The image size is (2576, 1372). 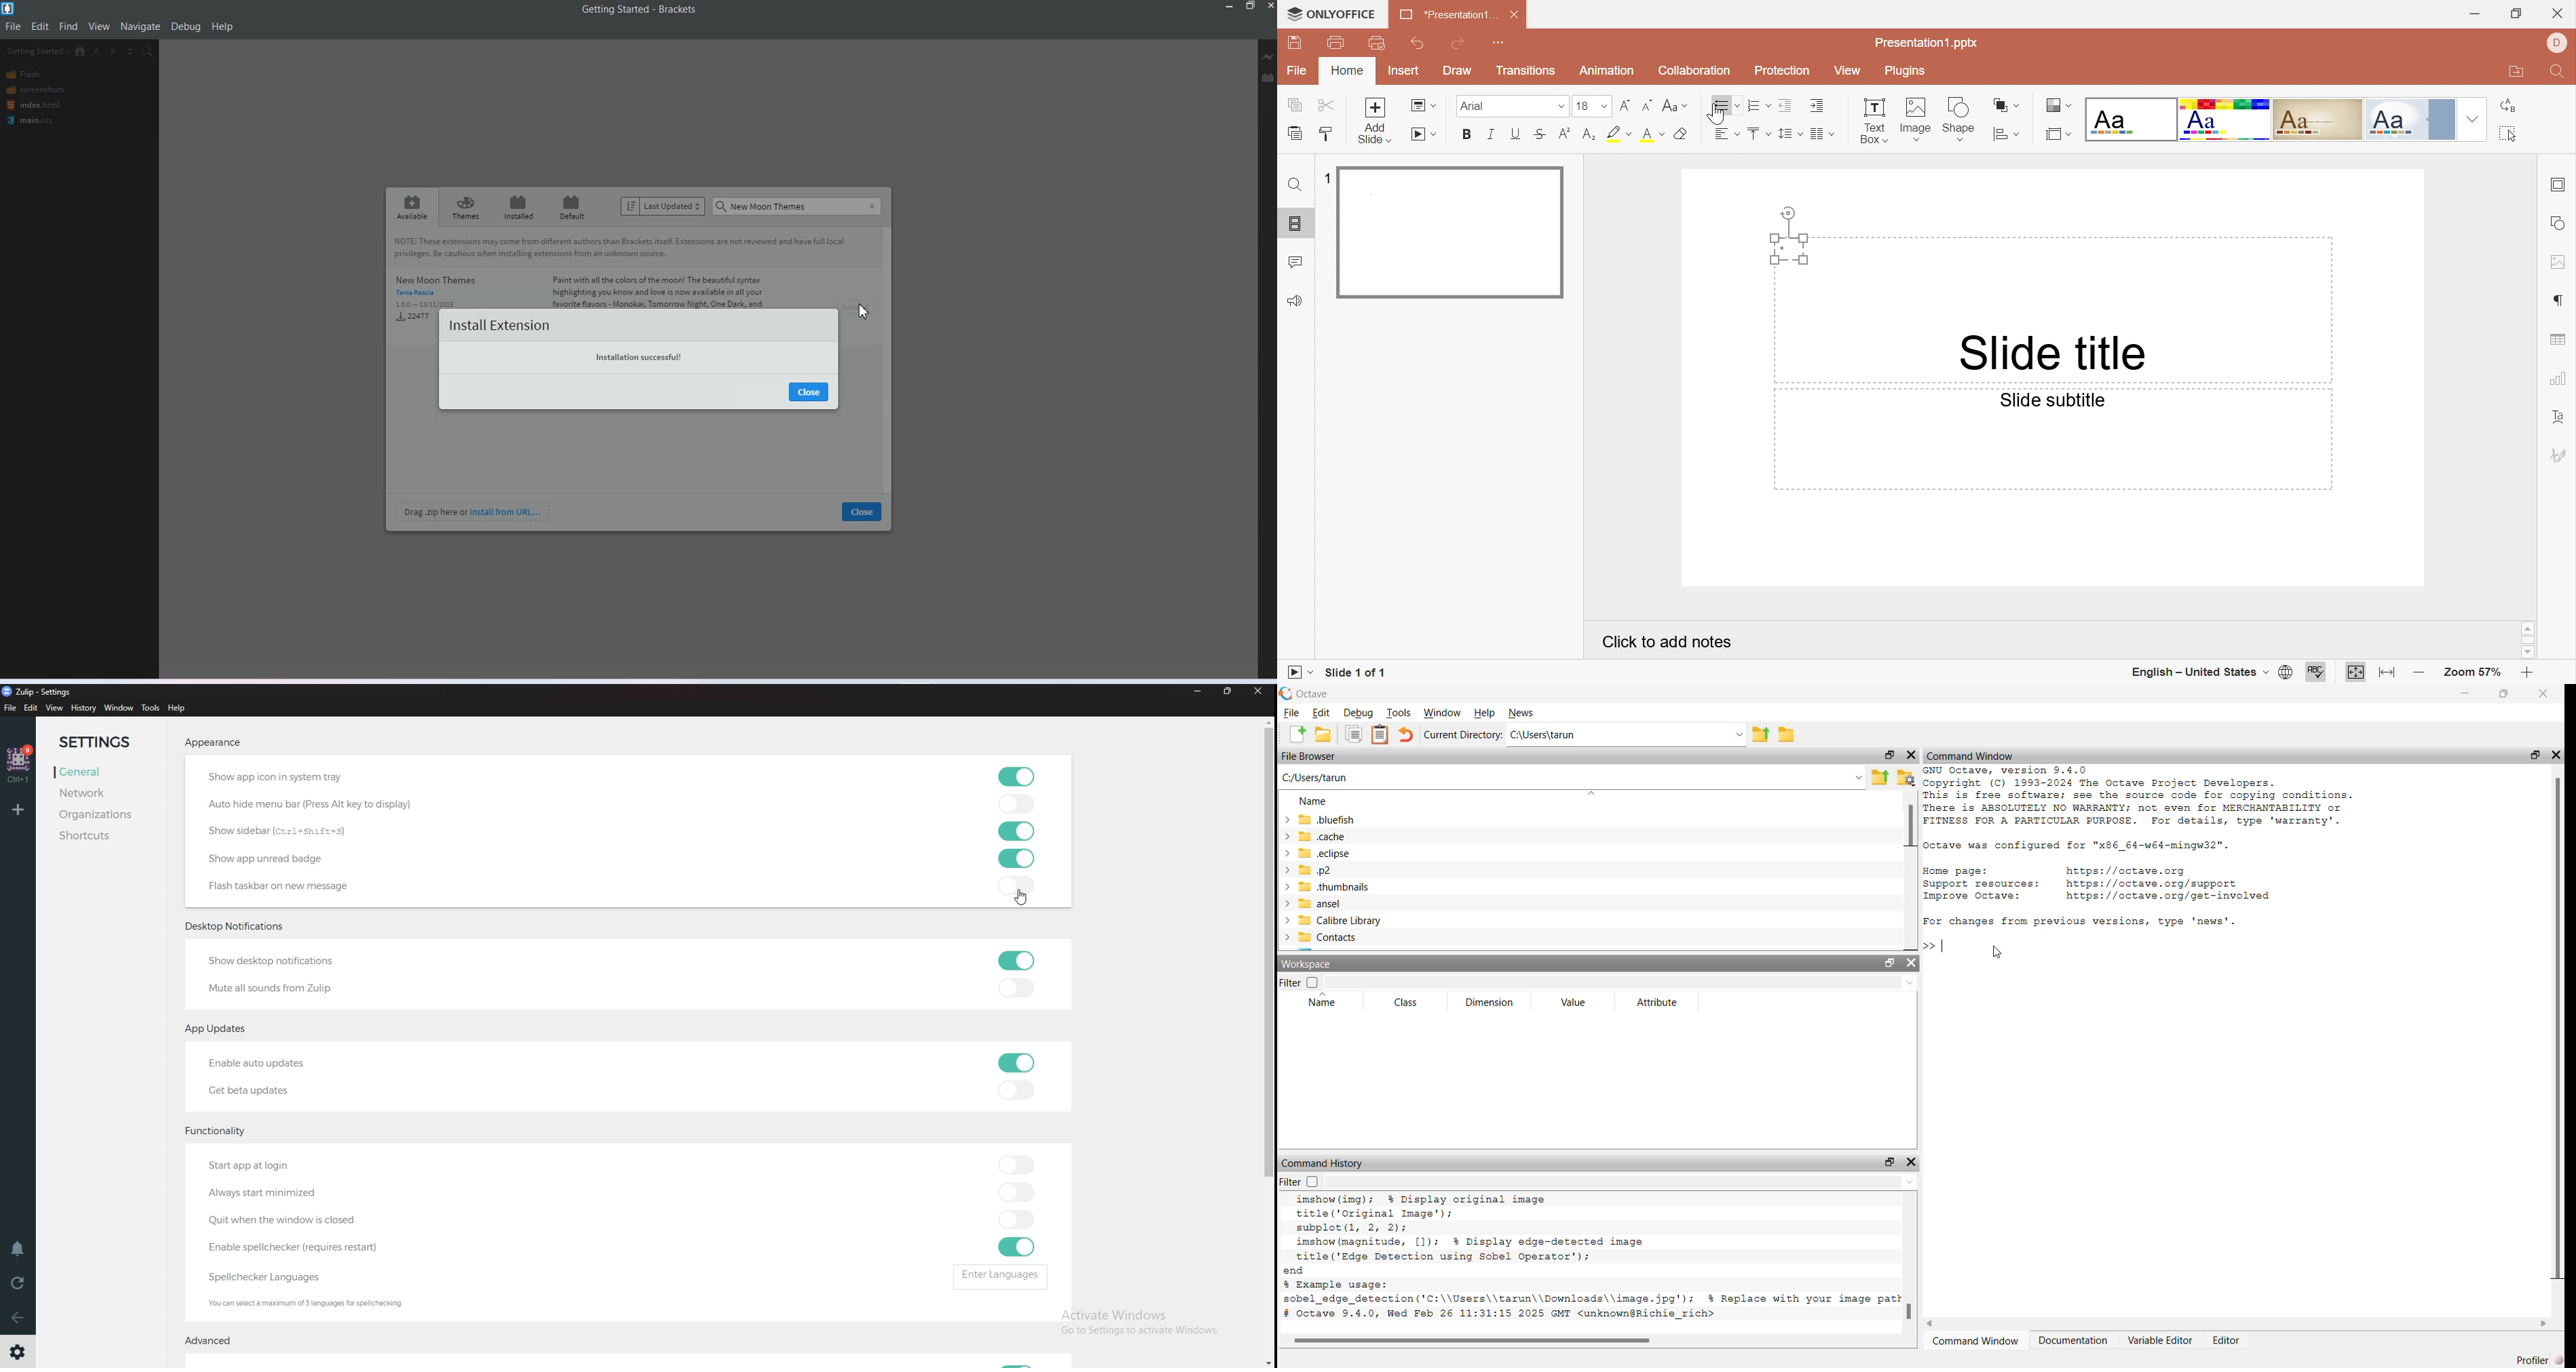 I want to click on Zoom out, so click(x=2420, y=672).